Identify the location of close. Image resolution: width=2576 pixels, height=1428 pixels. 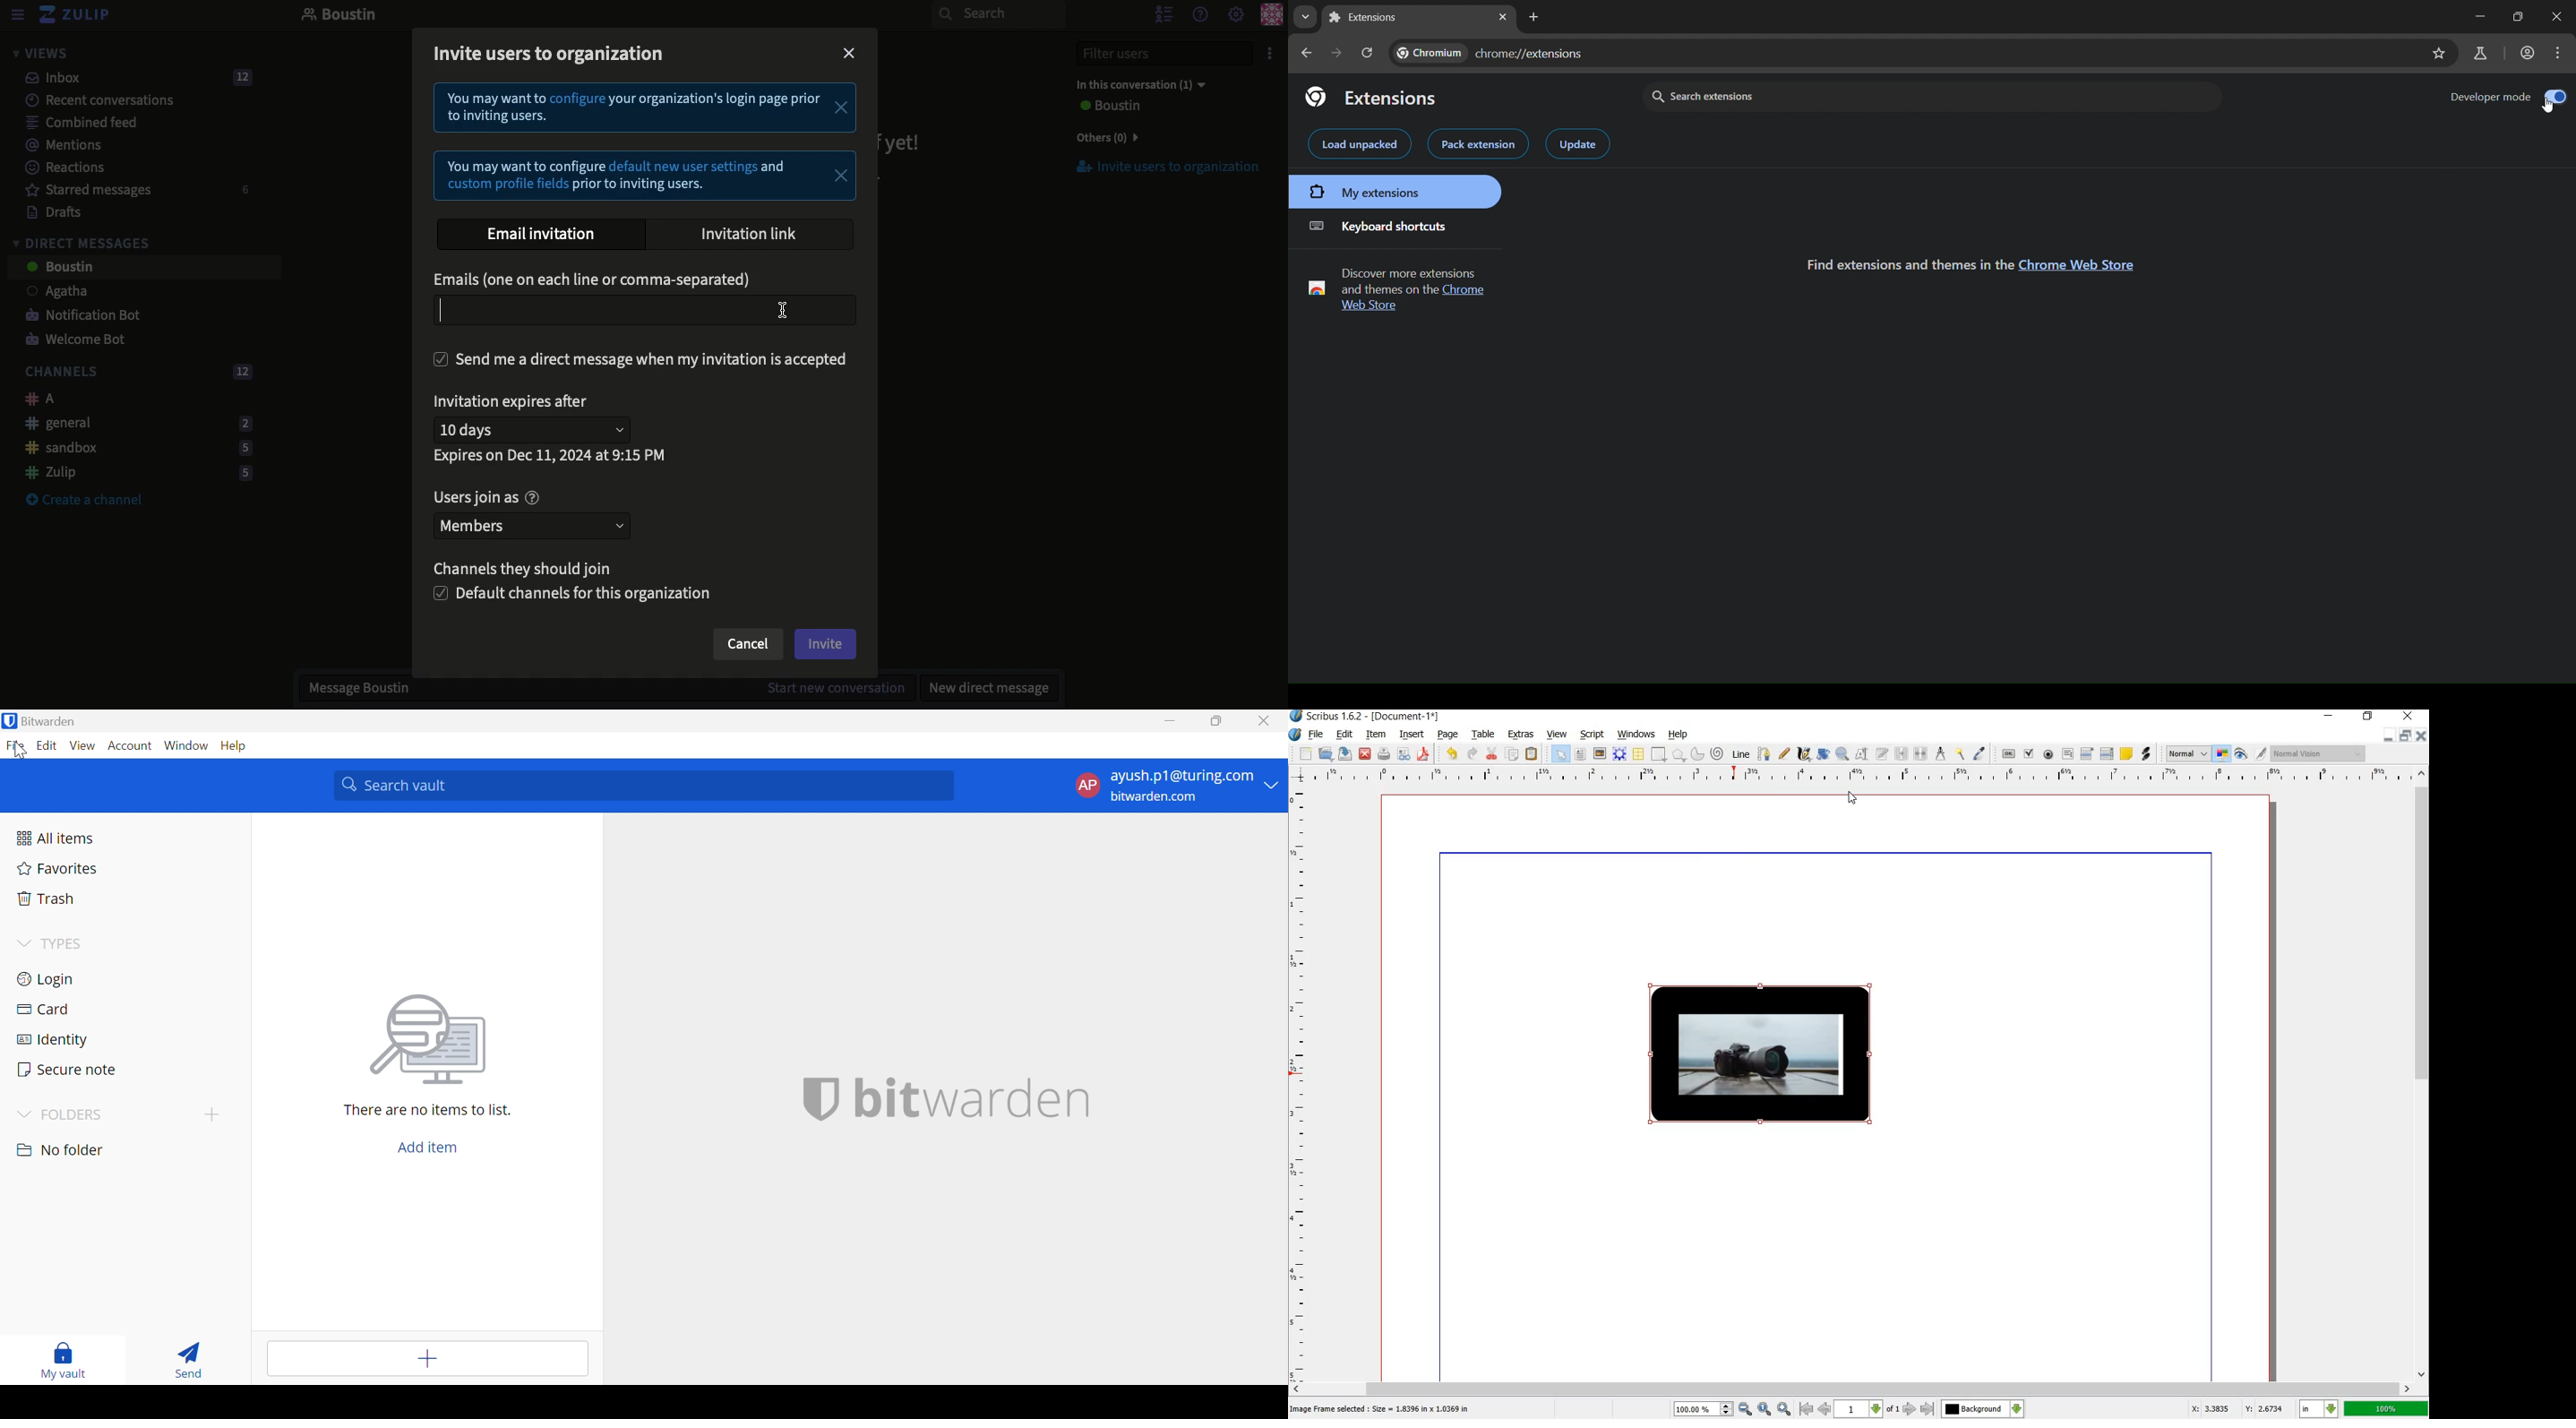
(2408, 716).